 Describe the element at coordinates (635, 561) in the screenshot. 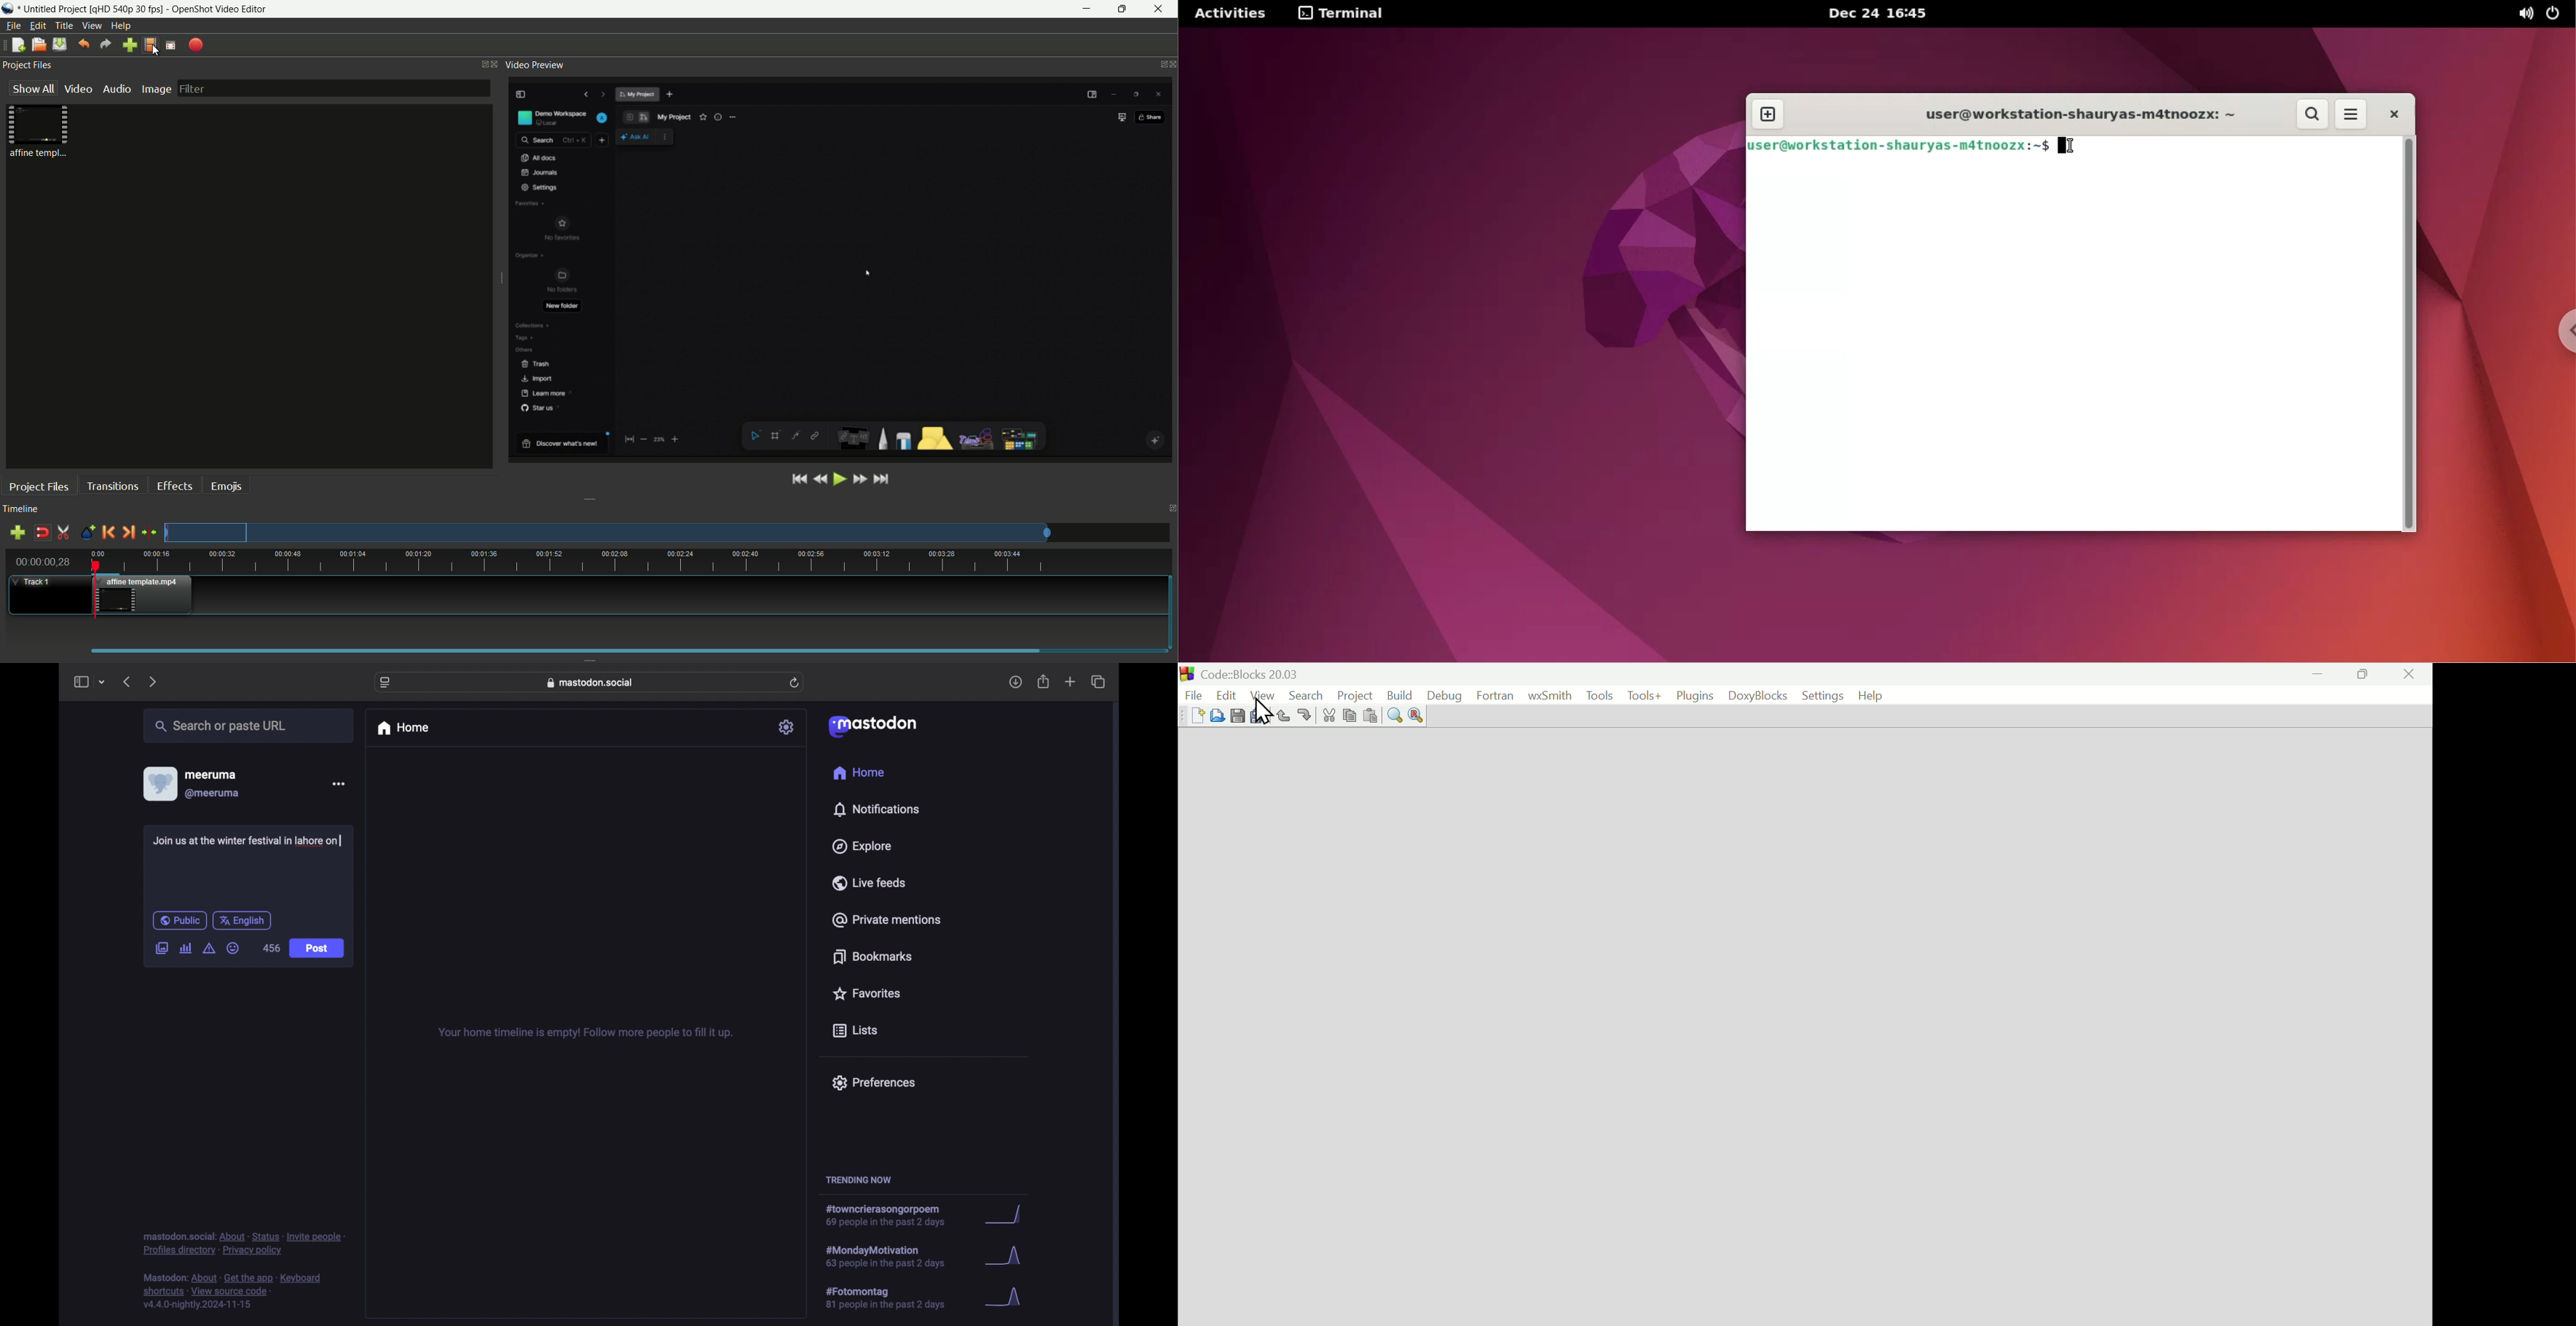

I see `time` at that location.